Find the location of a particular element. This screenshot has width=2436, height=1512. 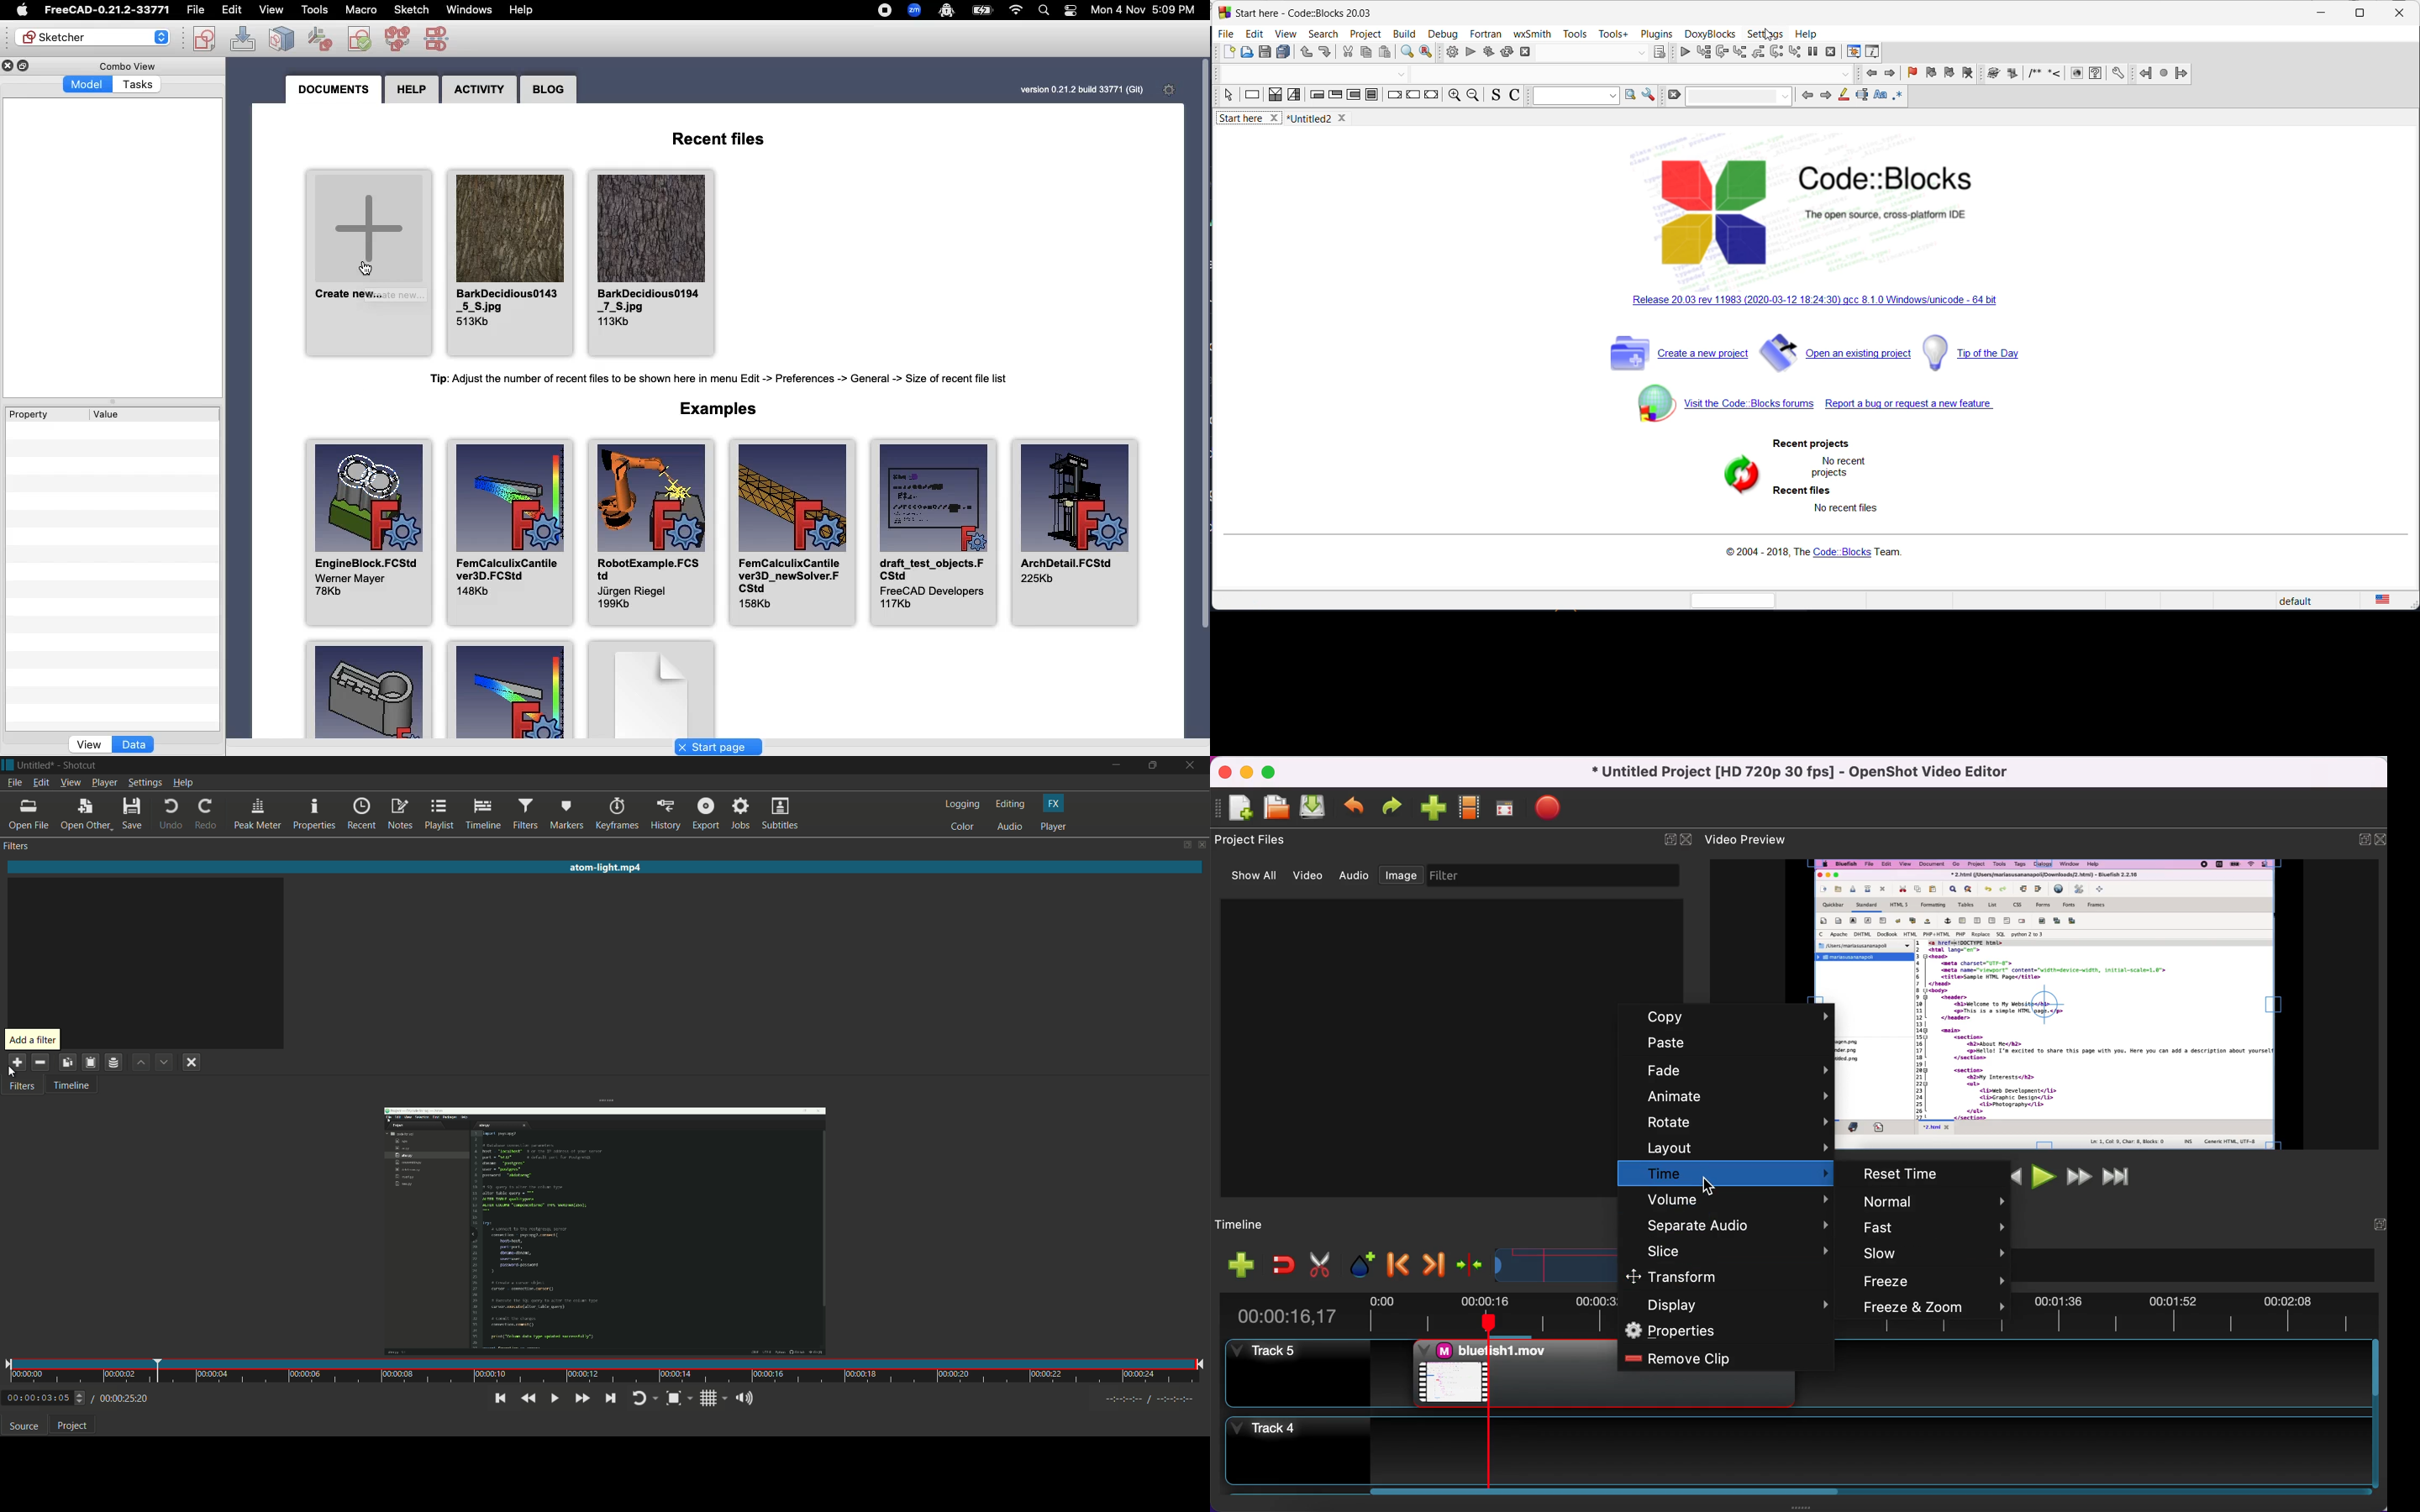

copyright is located at coordinates (1810, 554).